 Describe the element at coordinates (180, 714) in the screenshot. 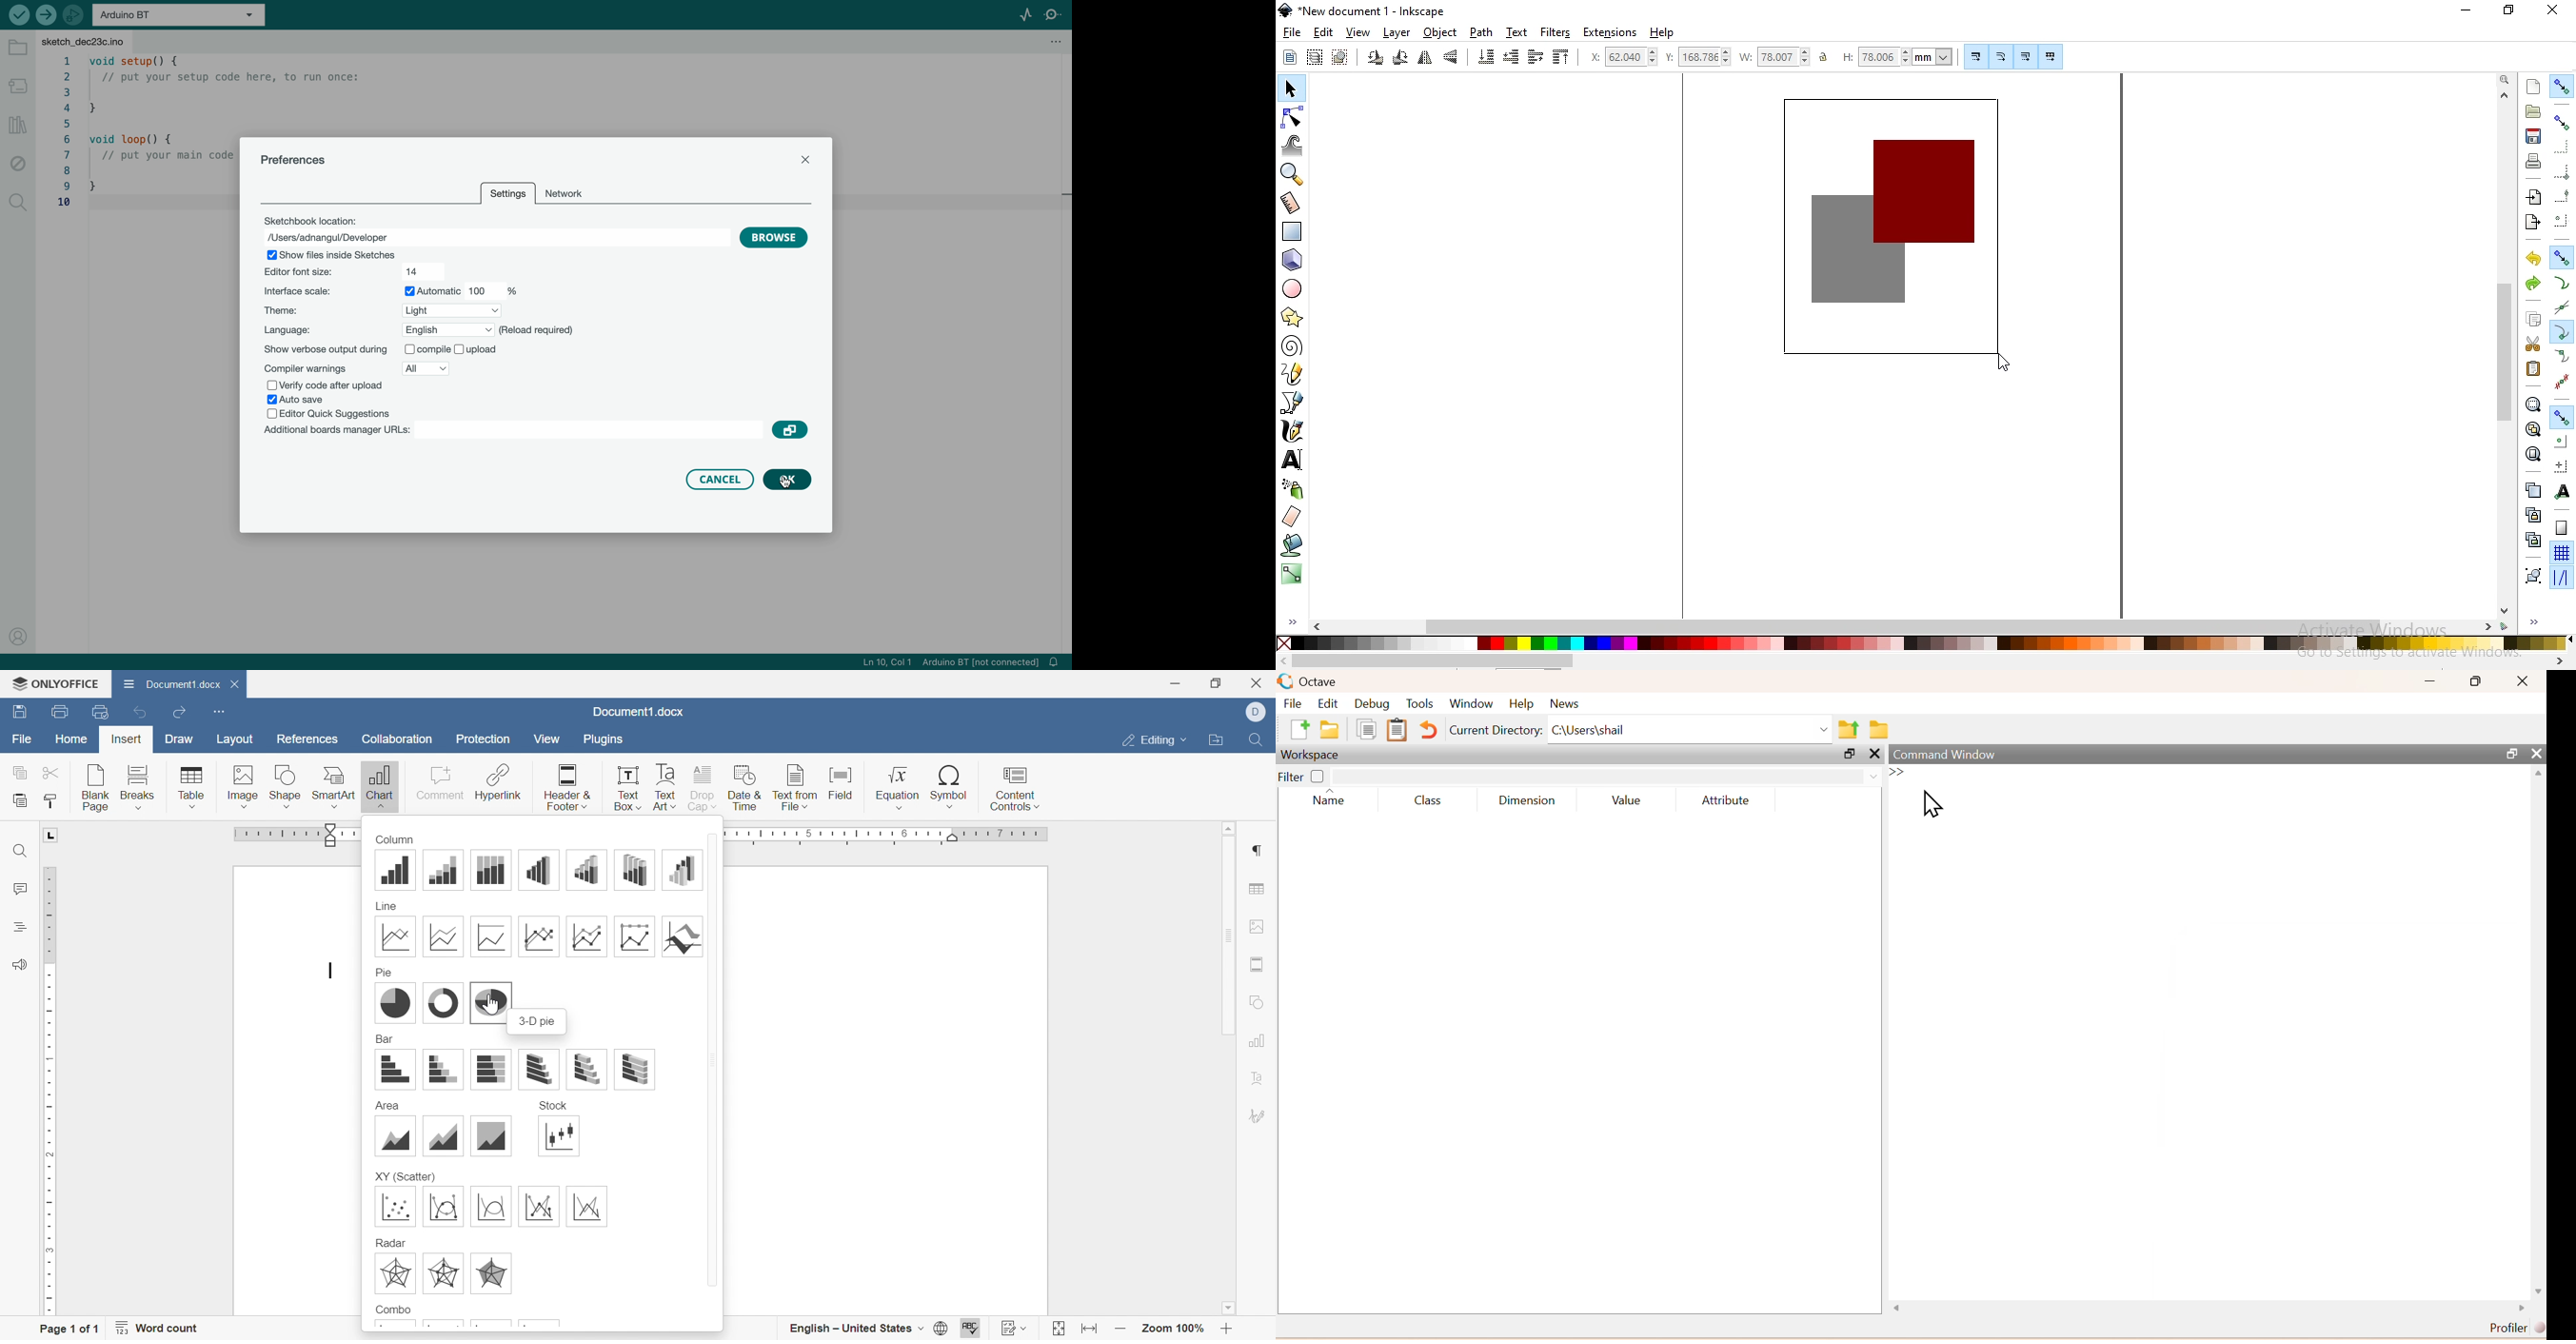

I see `Redo` at that location.